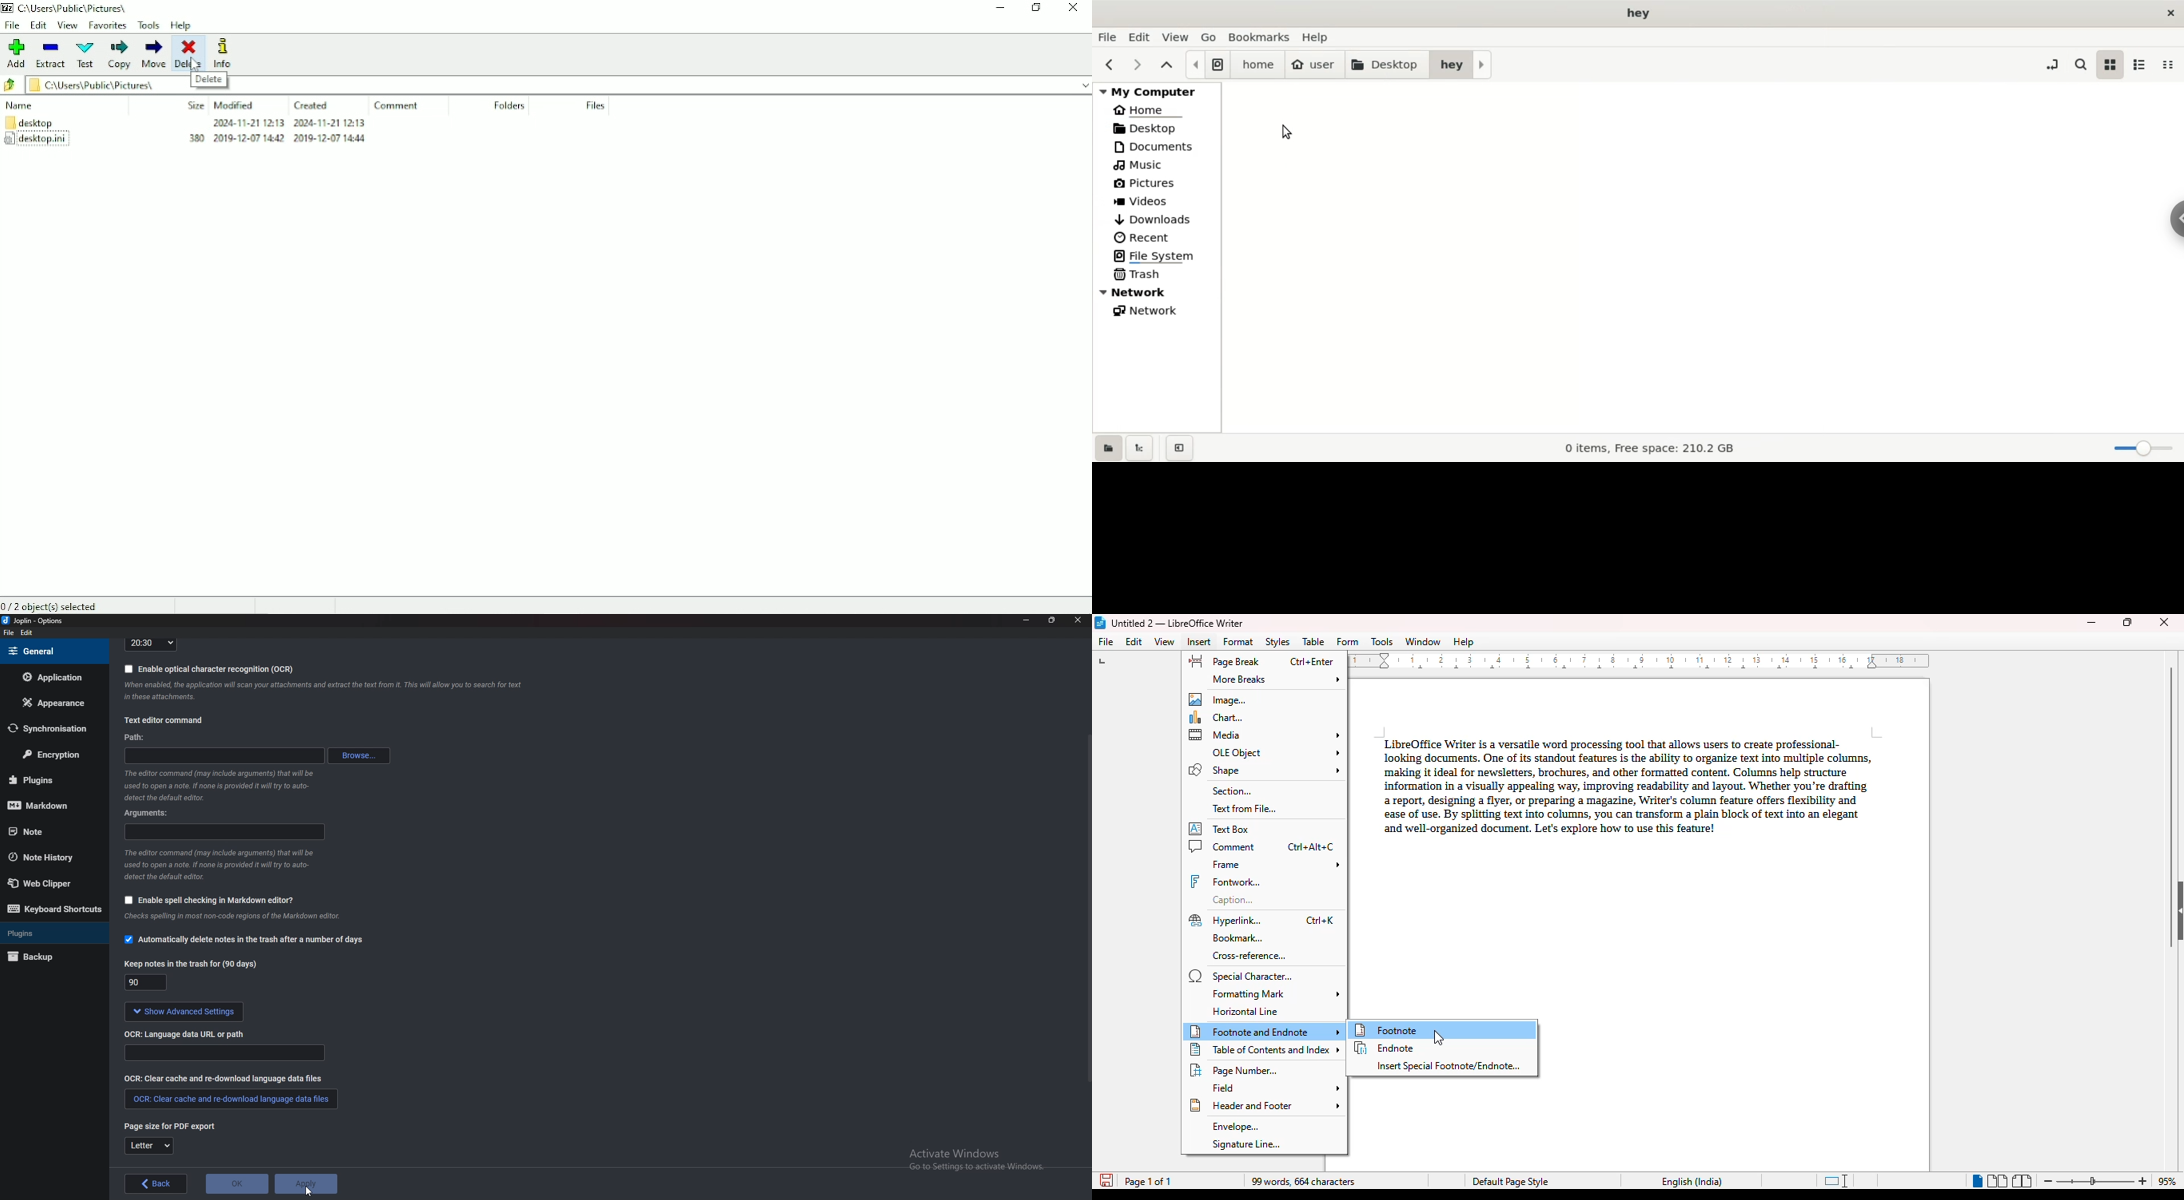 The image size is (2184, 1204). I want to click on Automatically delete notes, so click(243, 942).